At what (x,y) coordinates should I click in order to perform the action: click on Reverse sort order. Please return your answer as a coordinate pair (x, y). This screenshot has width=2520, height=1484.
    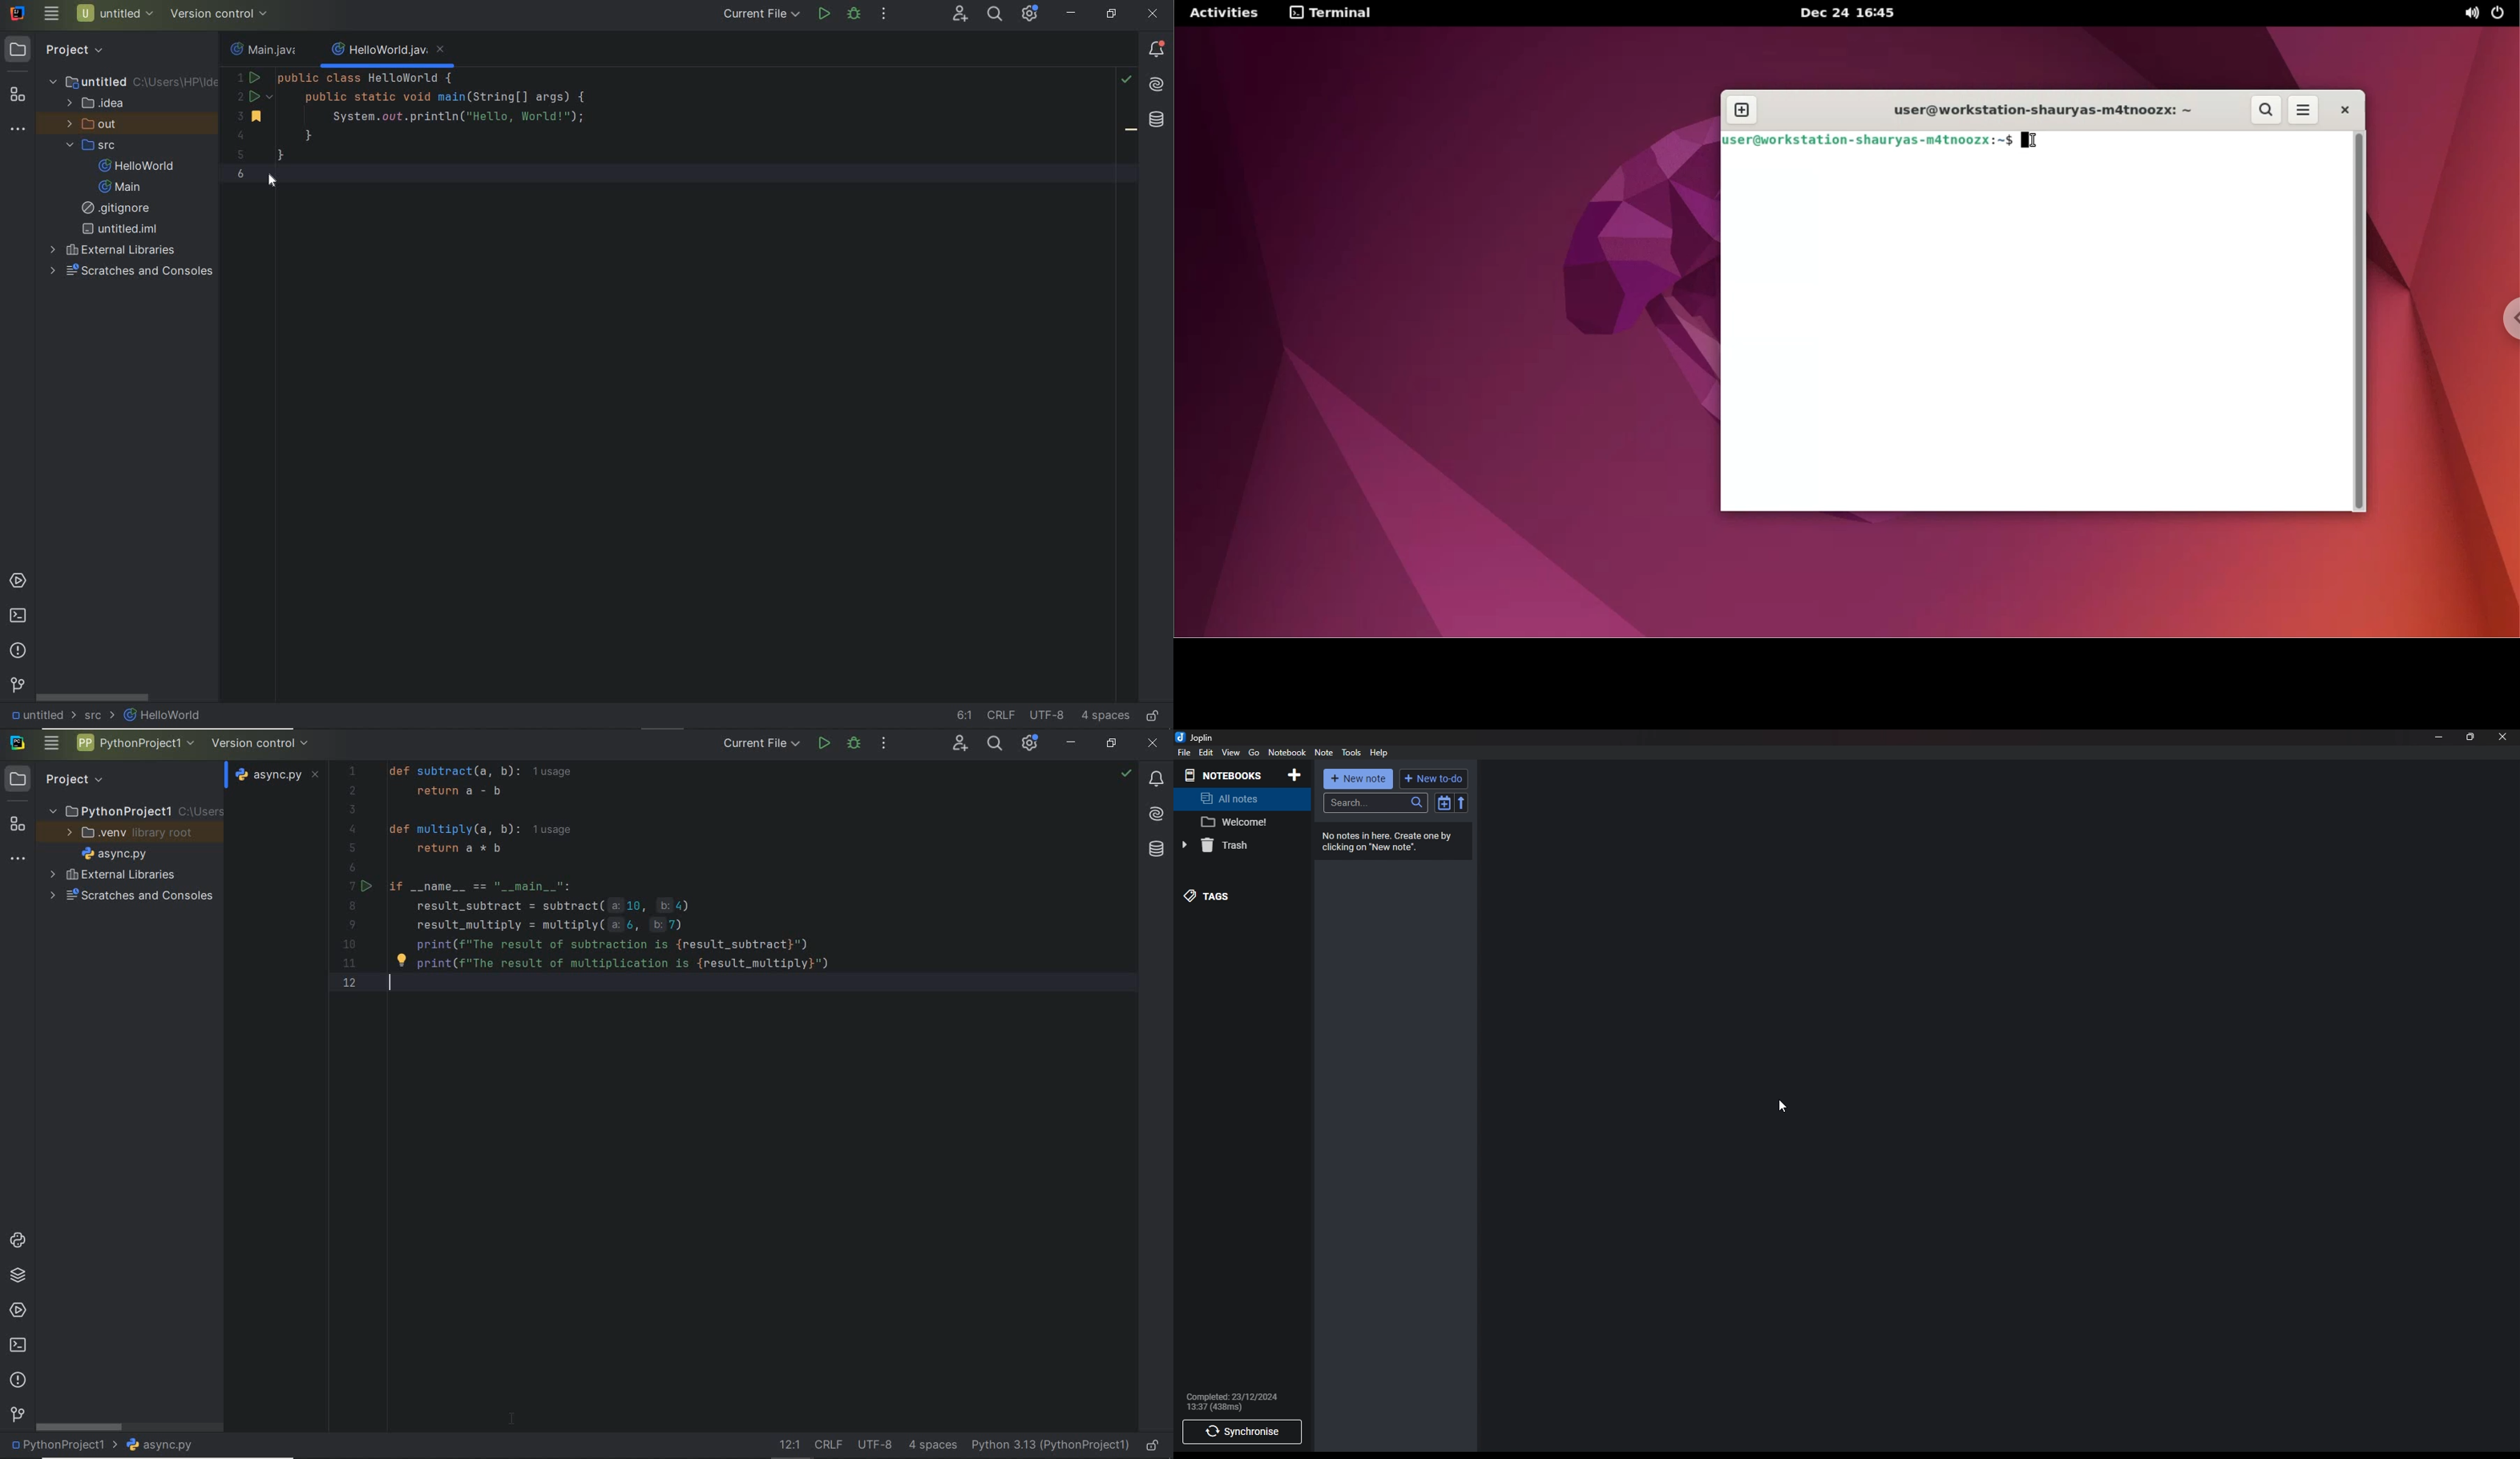
    Looking at the image, I should click on (1462, 804).